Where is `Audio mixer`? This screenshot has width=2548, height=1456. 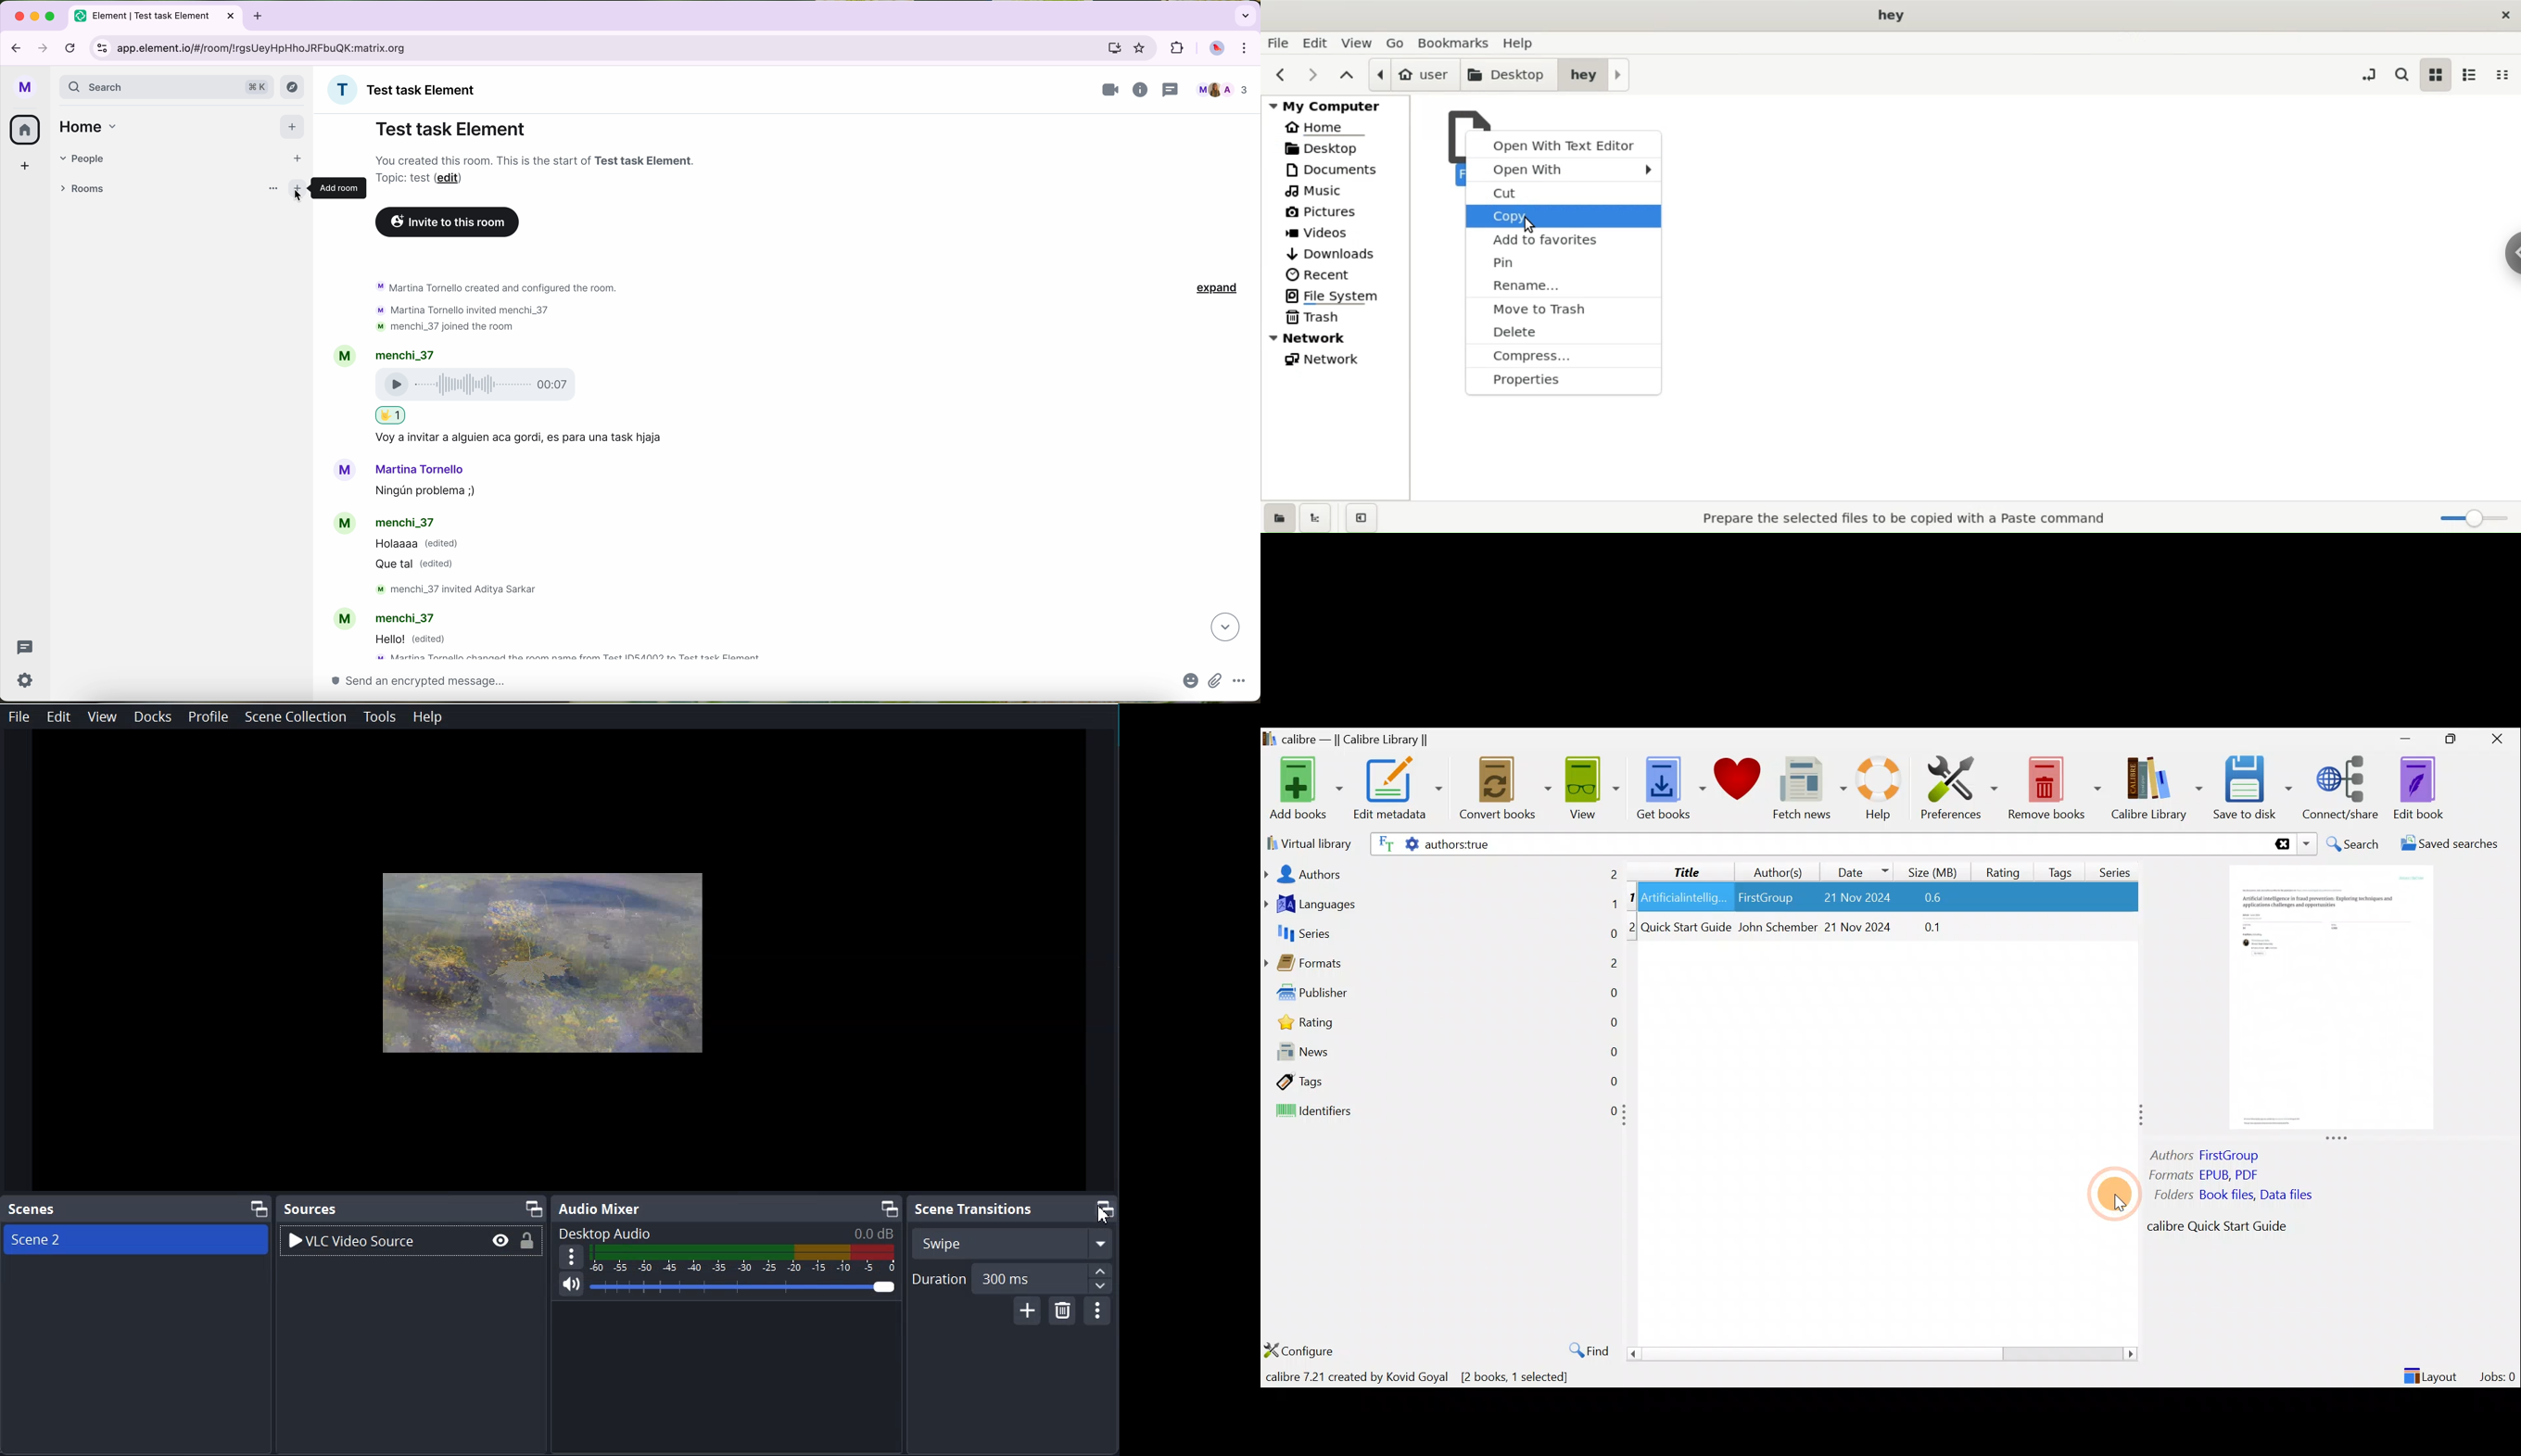
Audio mixer is located at coordinates (601, 1208).